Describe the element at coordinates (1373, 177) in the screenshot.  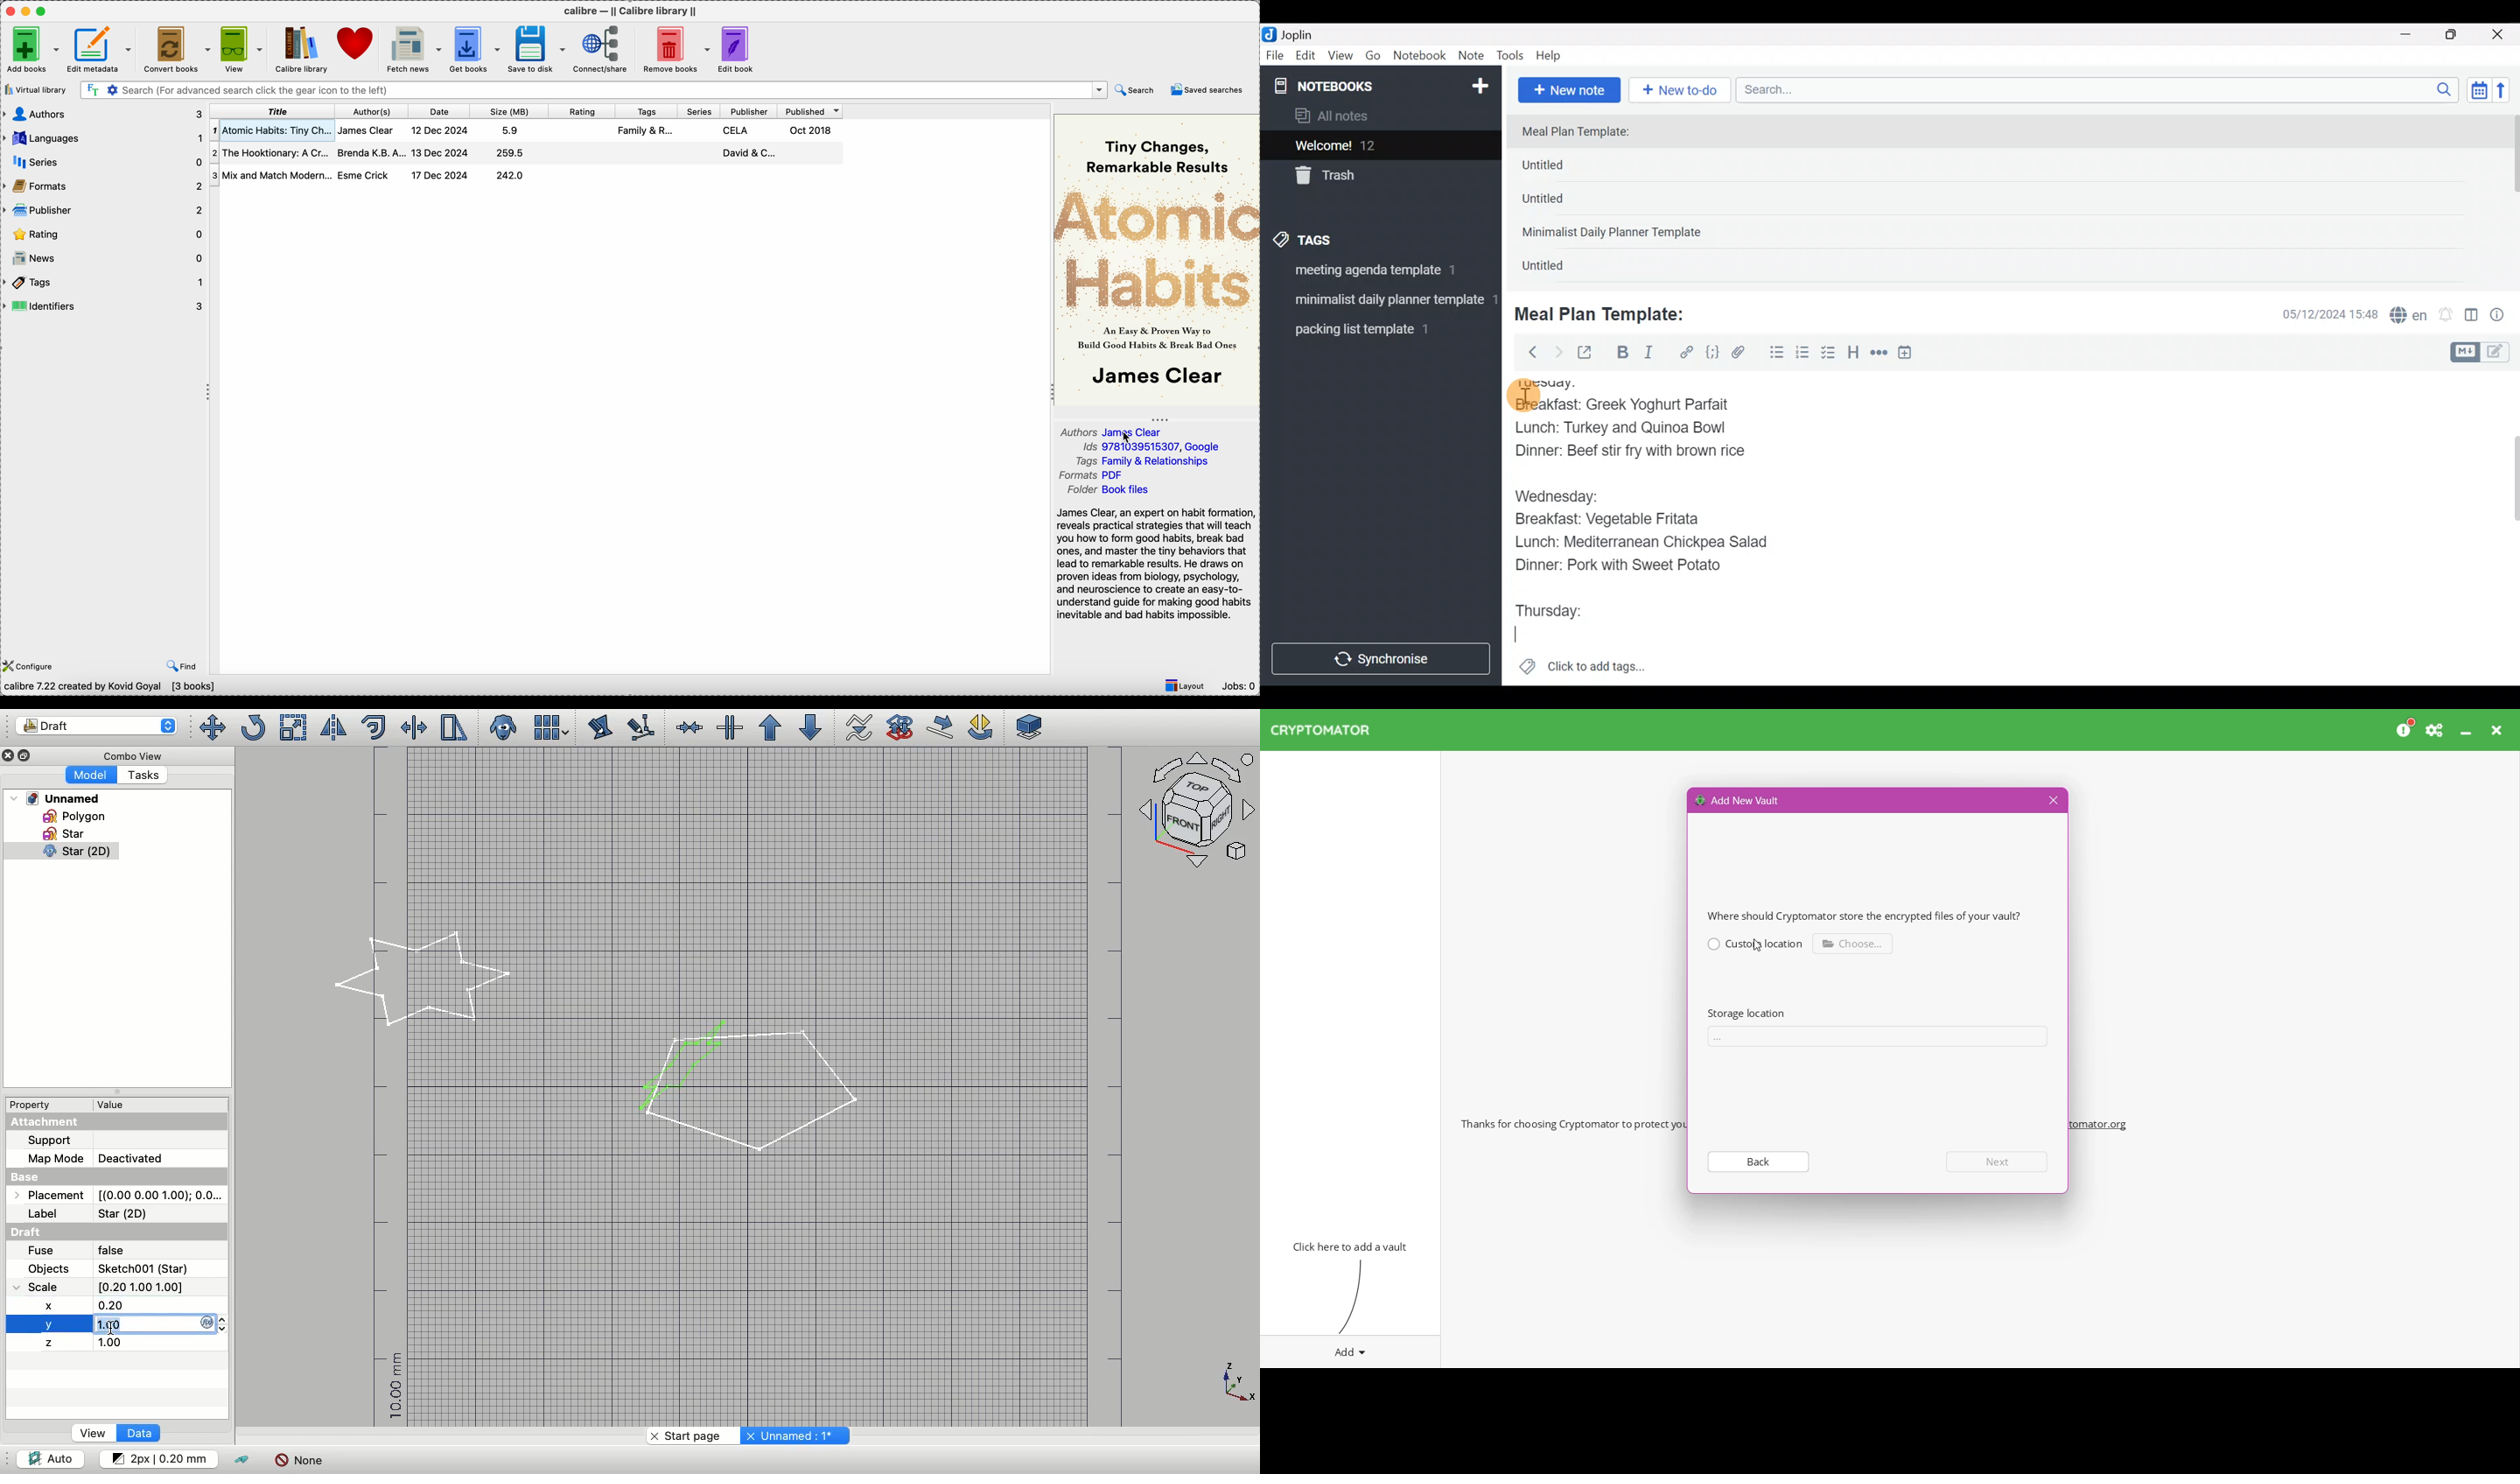
I see `Trash` at that location.